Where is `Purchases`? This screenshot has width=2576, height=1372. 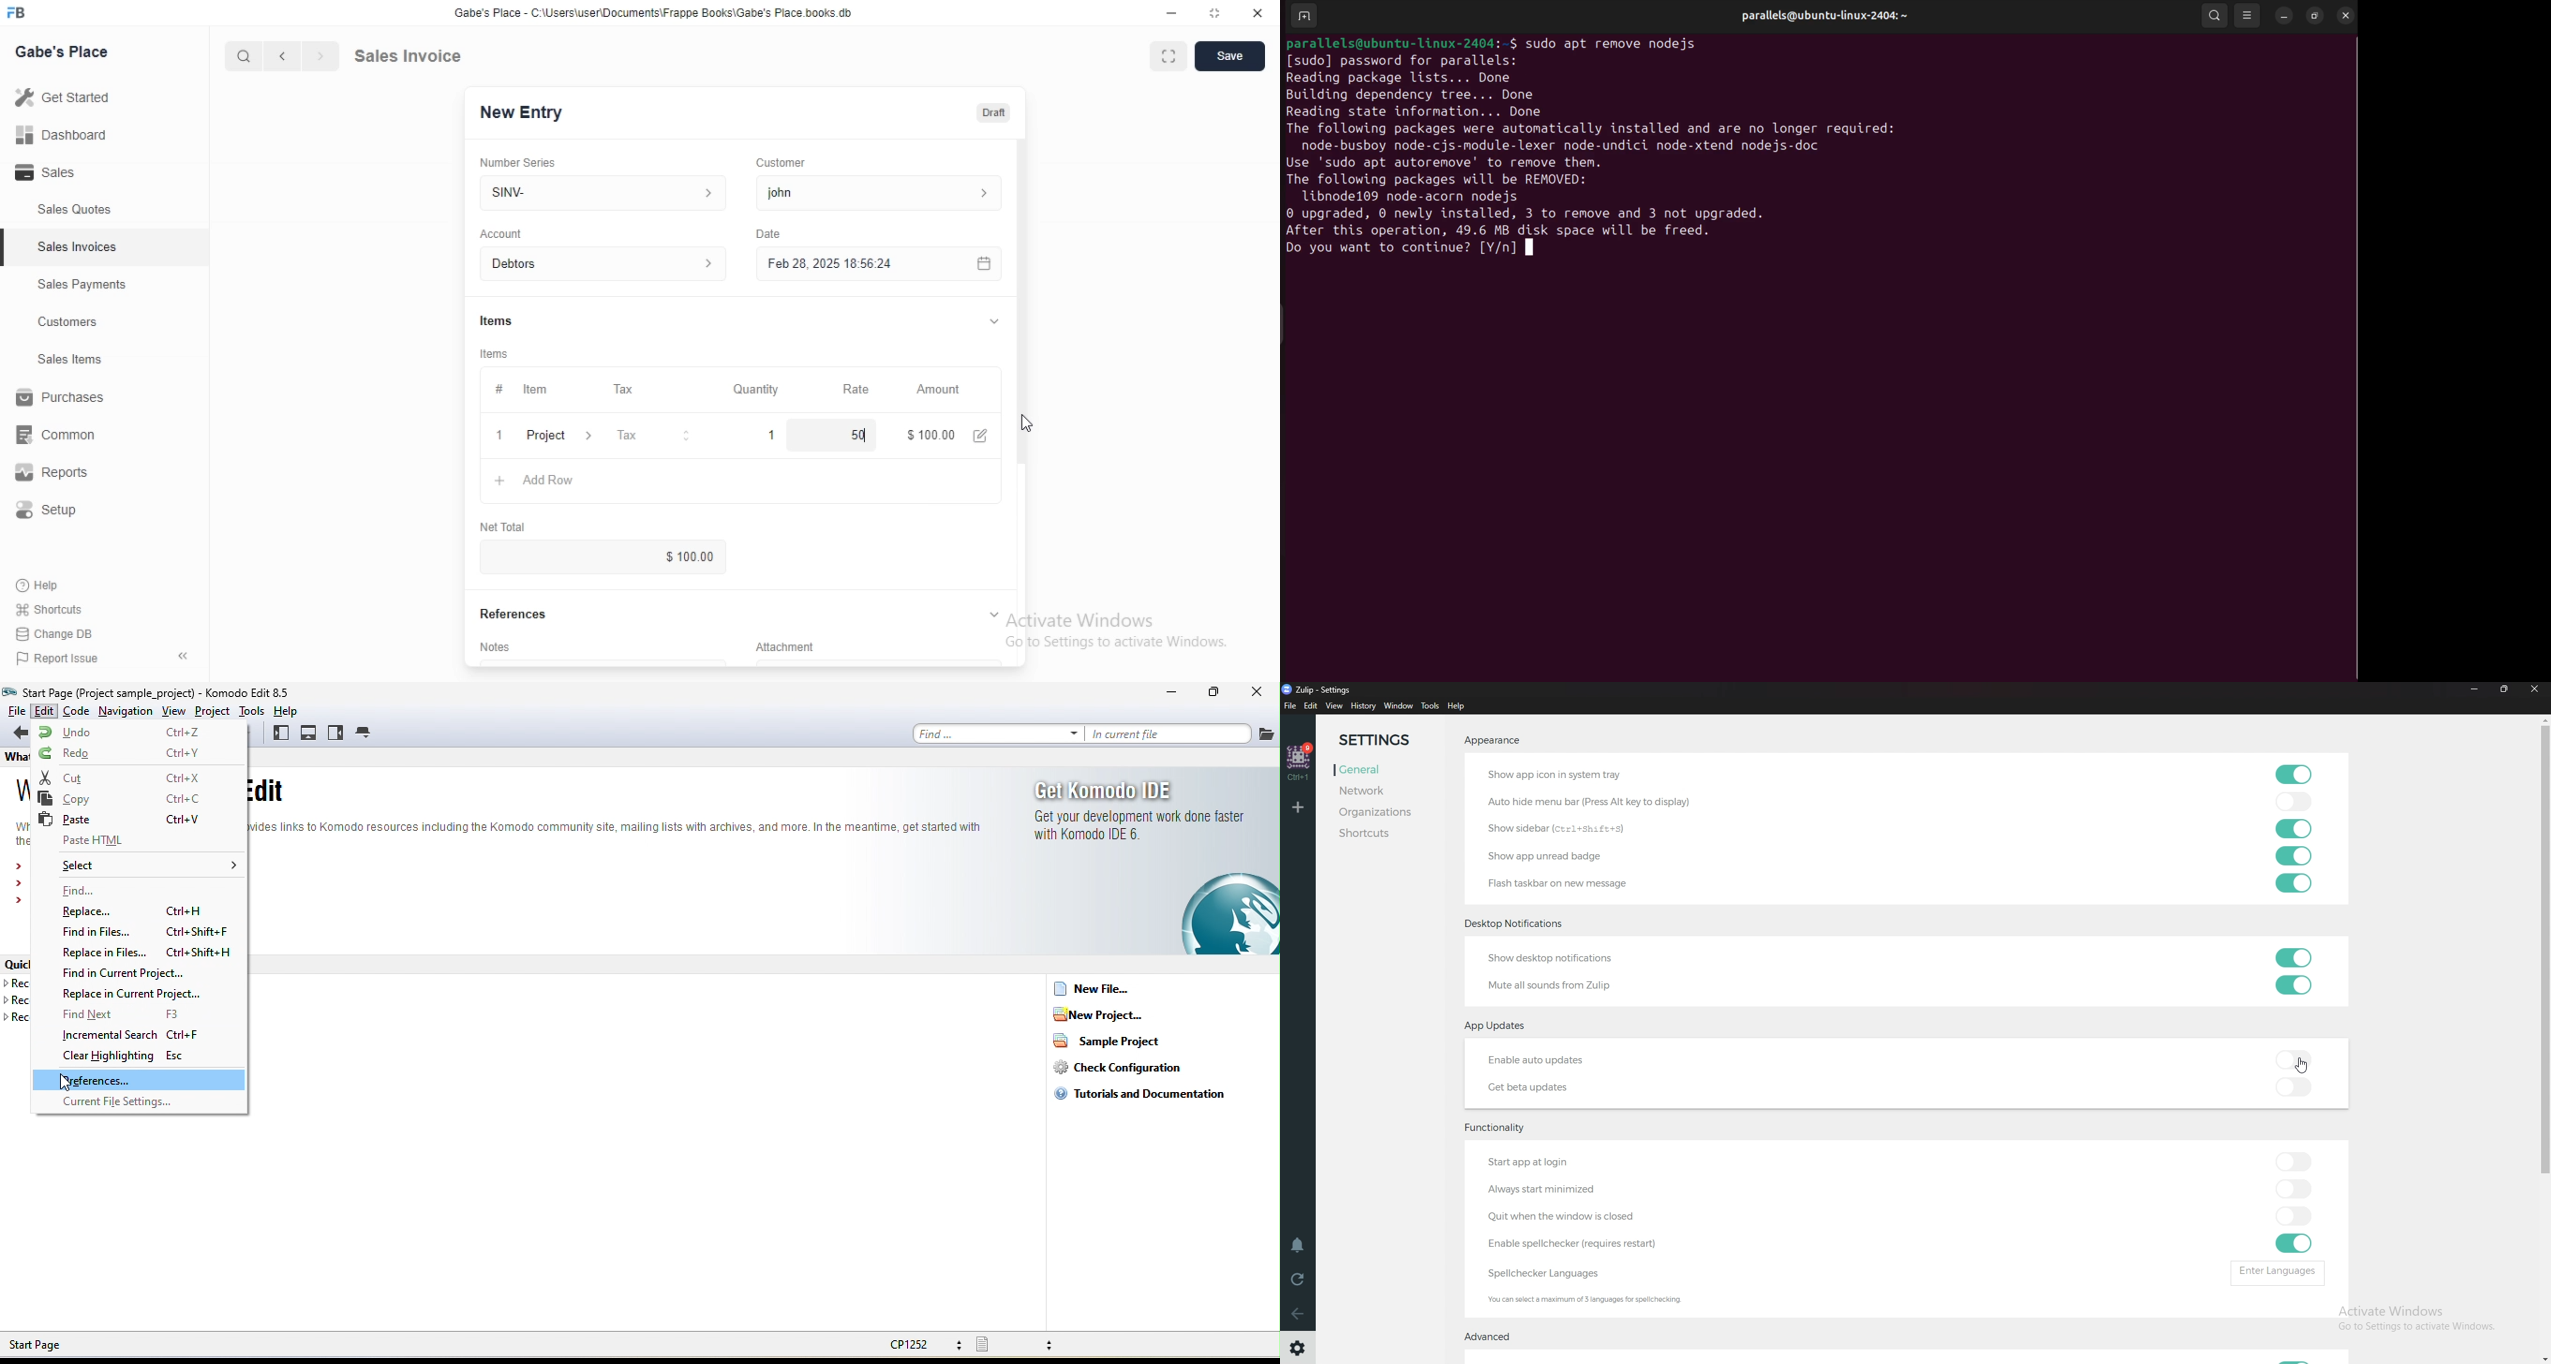 Purchases is located at coordinates (64, 400).